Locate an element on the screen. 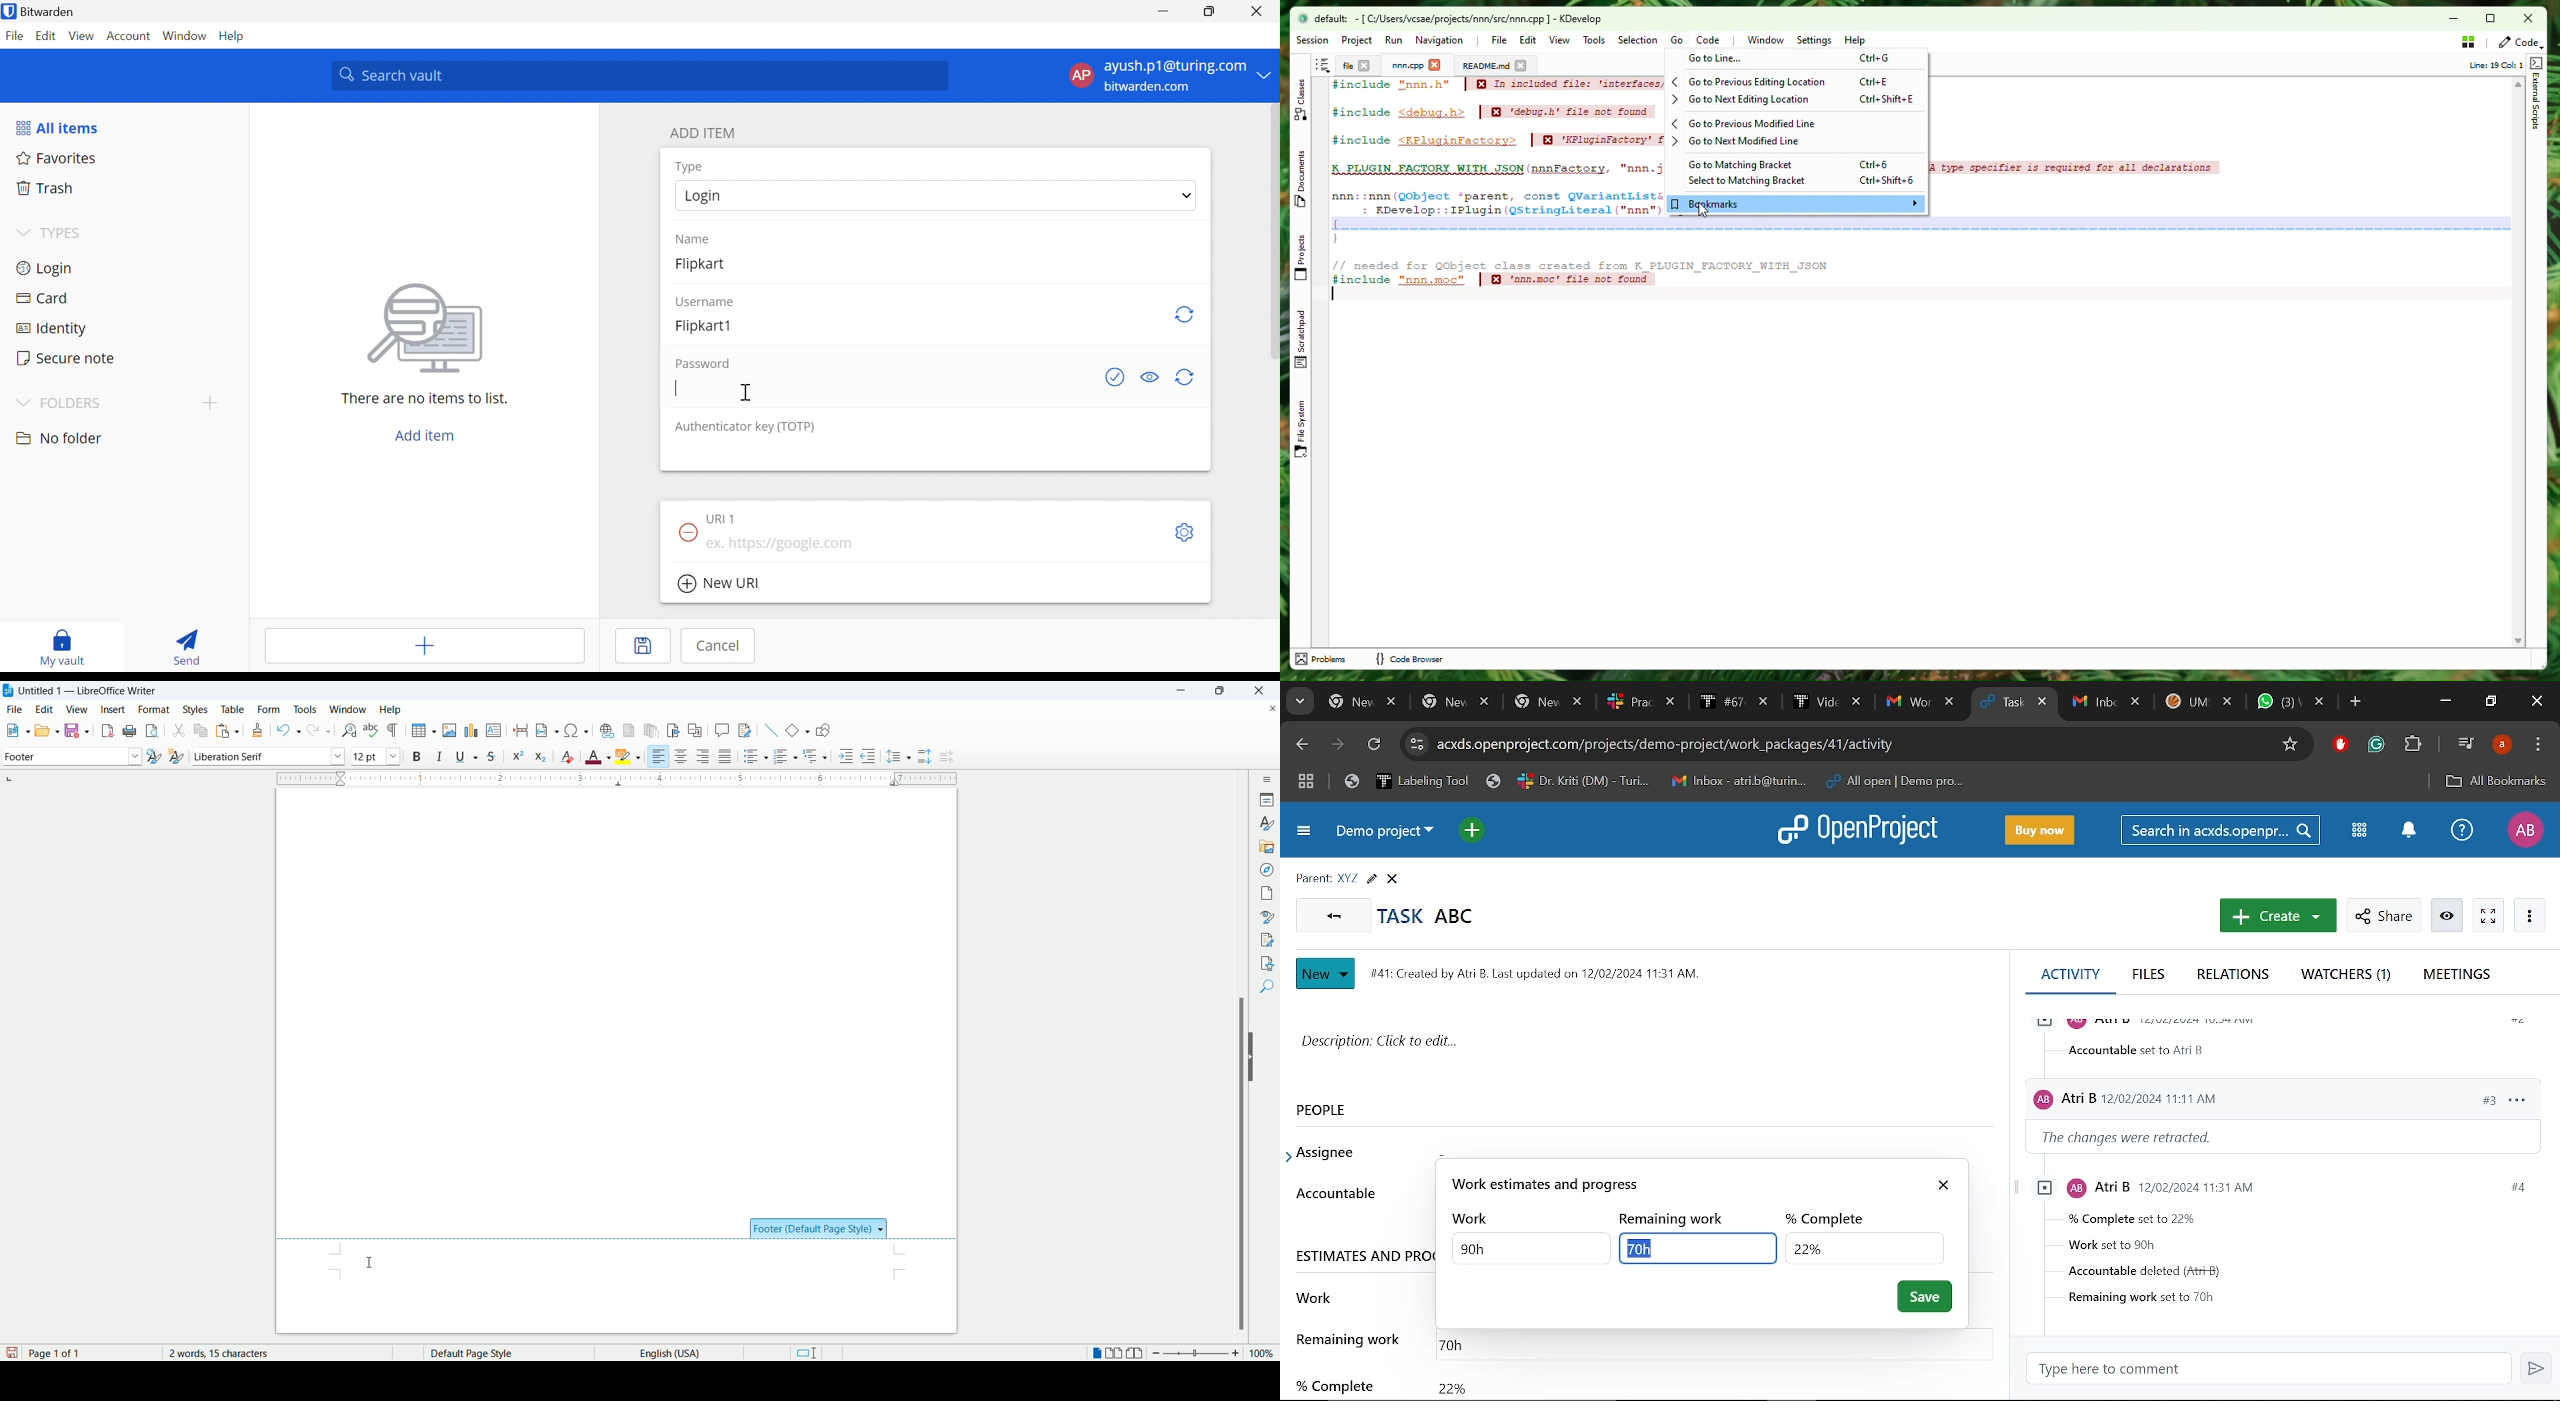 The height and width of the screenshot is (1428, 2576). View is located at coordinates (79, 35).